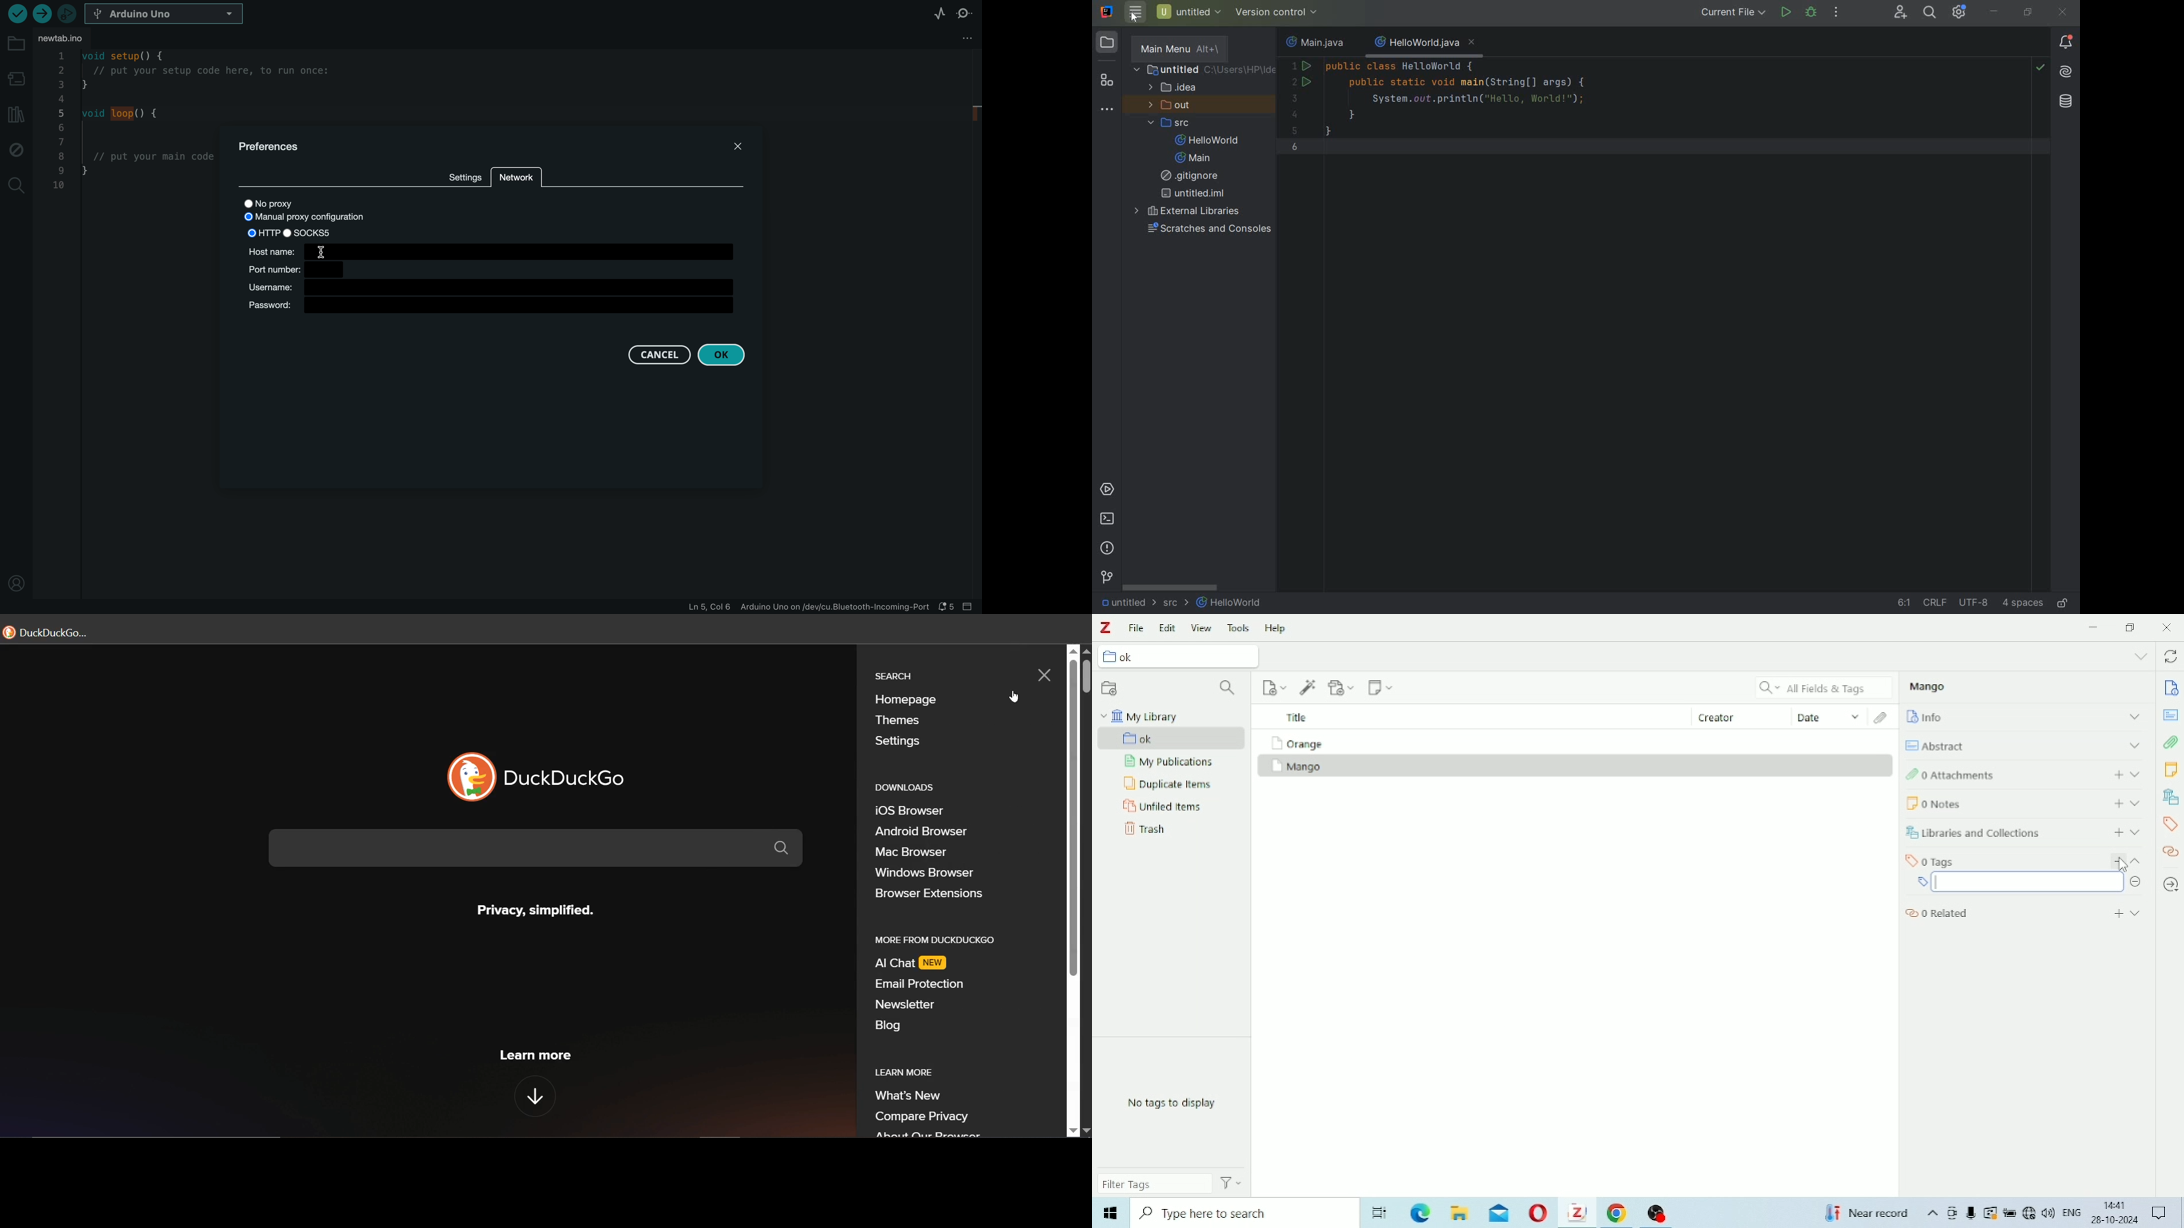  What do you see at coordinates (1931, 12) in the screenshot?
I see `SEARCH` at bounding box center [1931, 12].